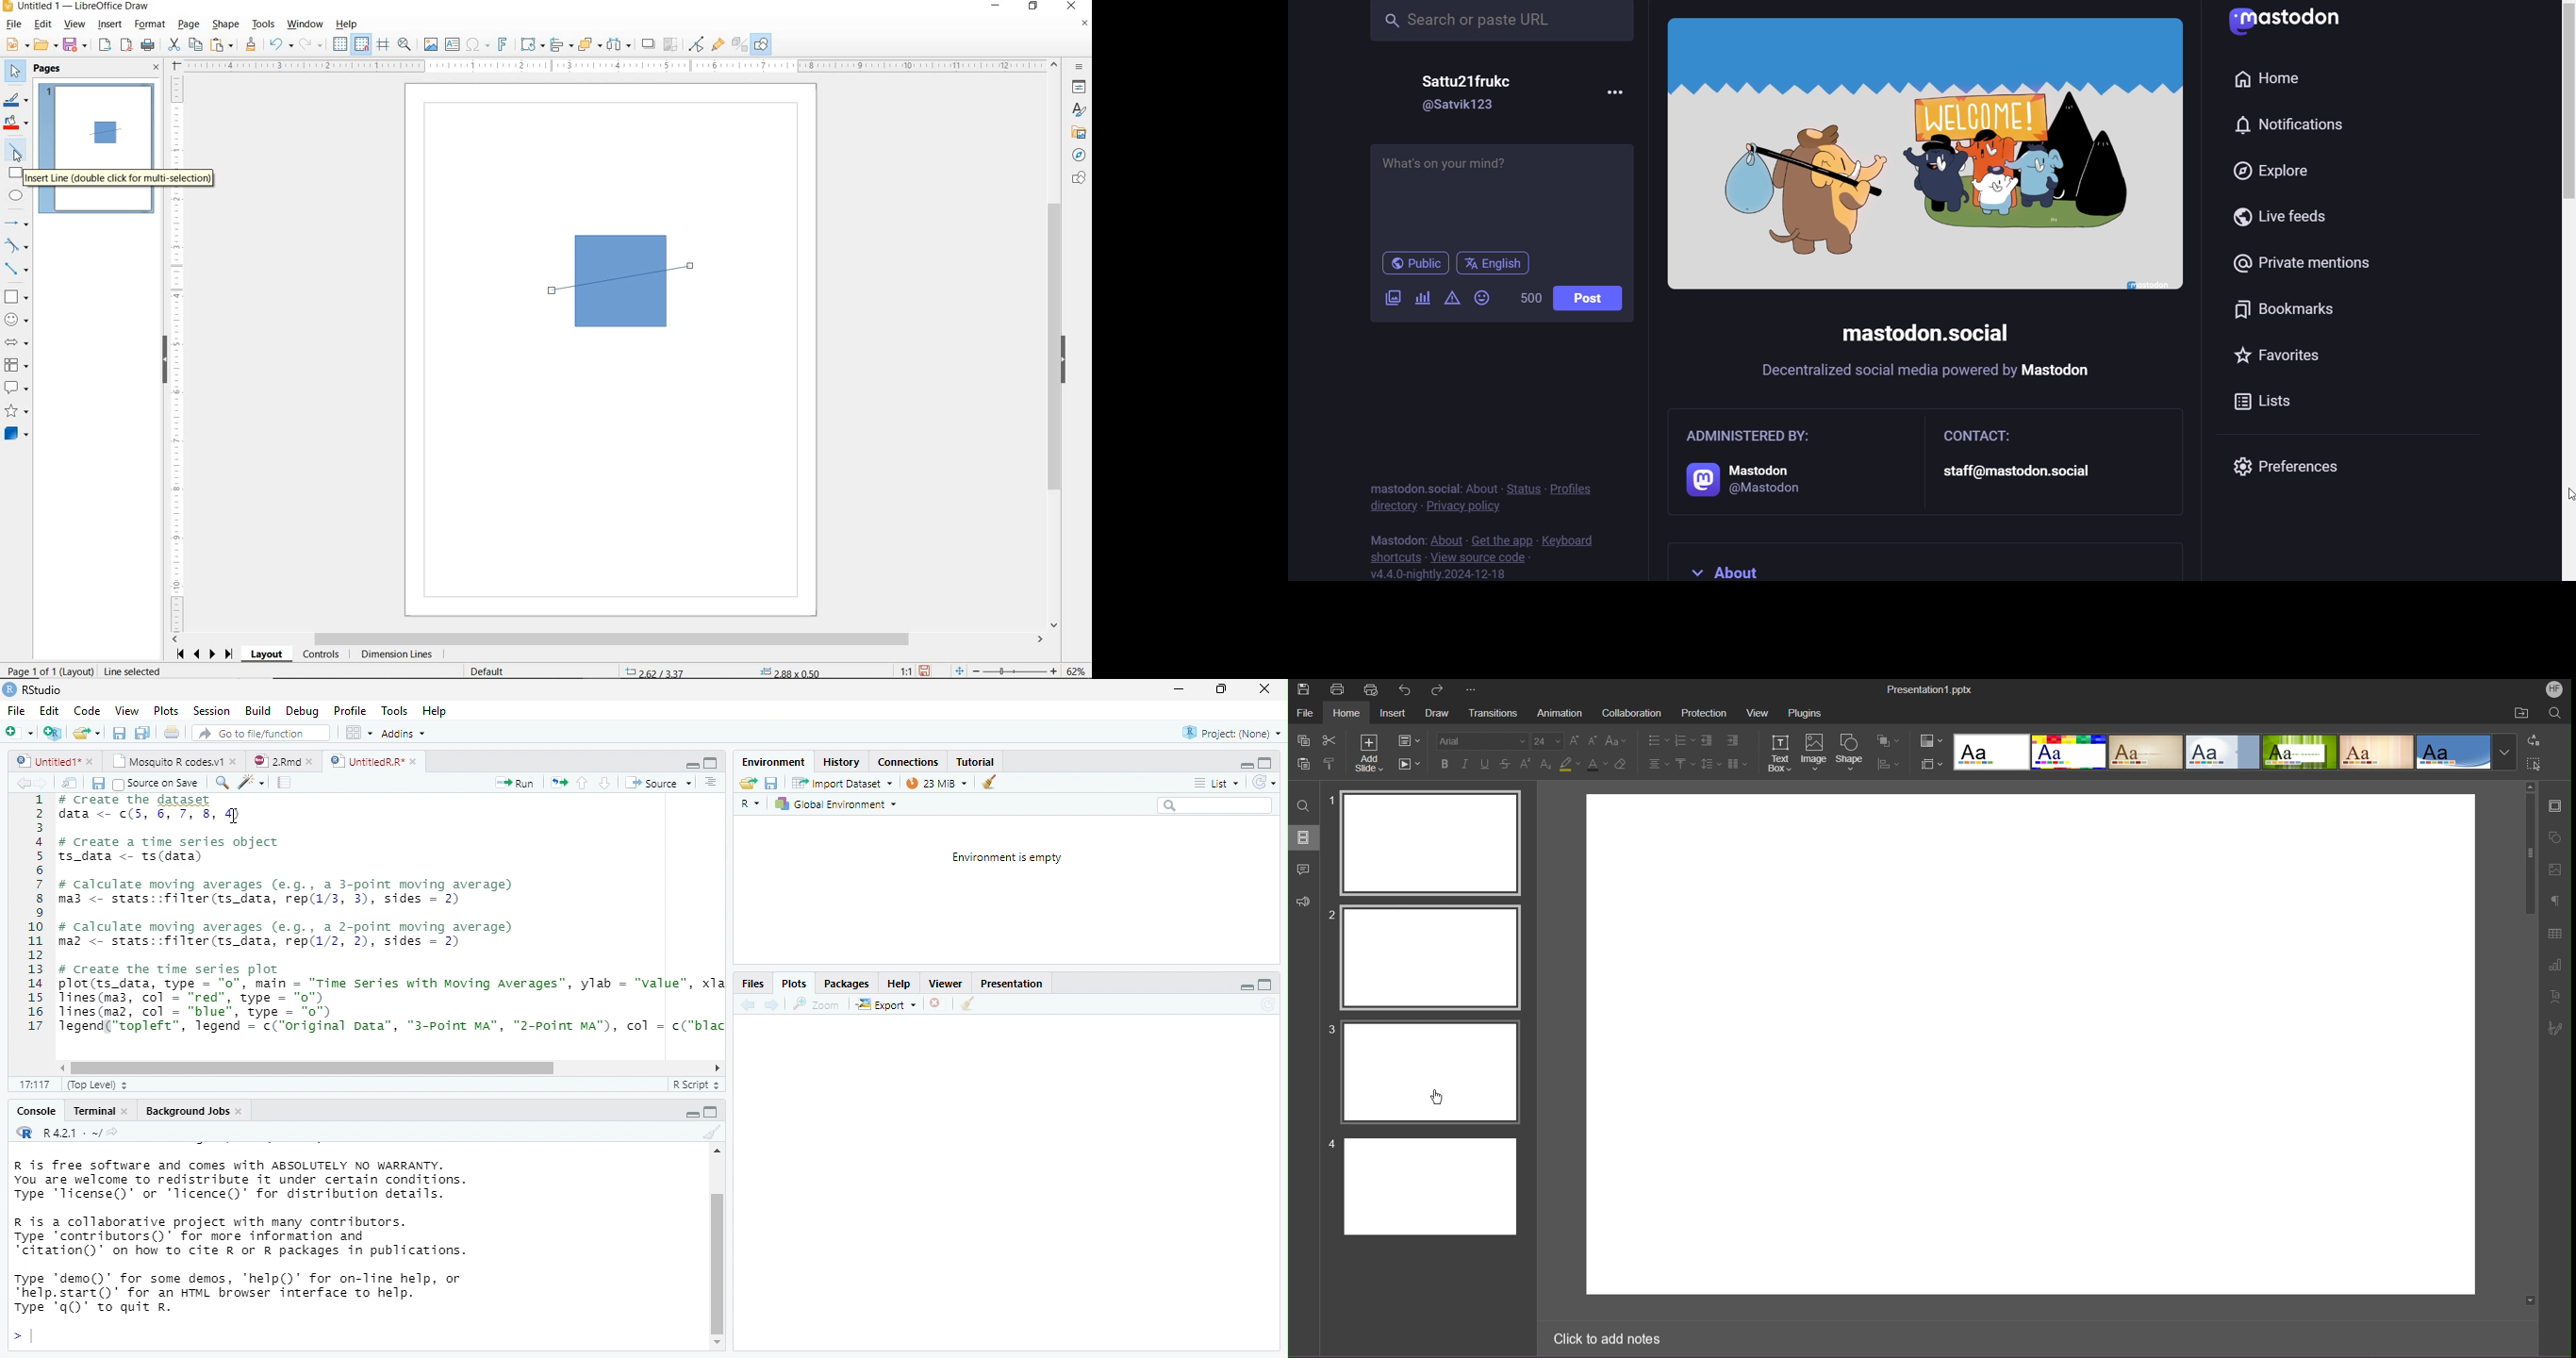 Image resolution: width=2576 pixels, height=1372 pixels. What do you see at coordinates (286, 782) in the screenshot?
I see `compile report` at bounding box center [286, 782].